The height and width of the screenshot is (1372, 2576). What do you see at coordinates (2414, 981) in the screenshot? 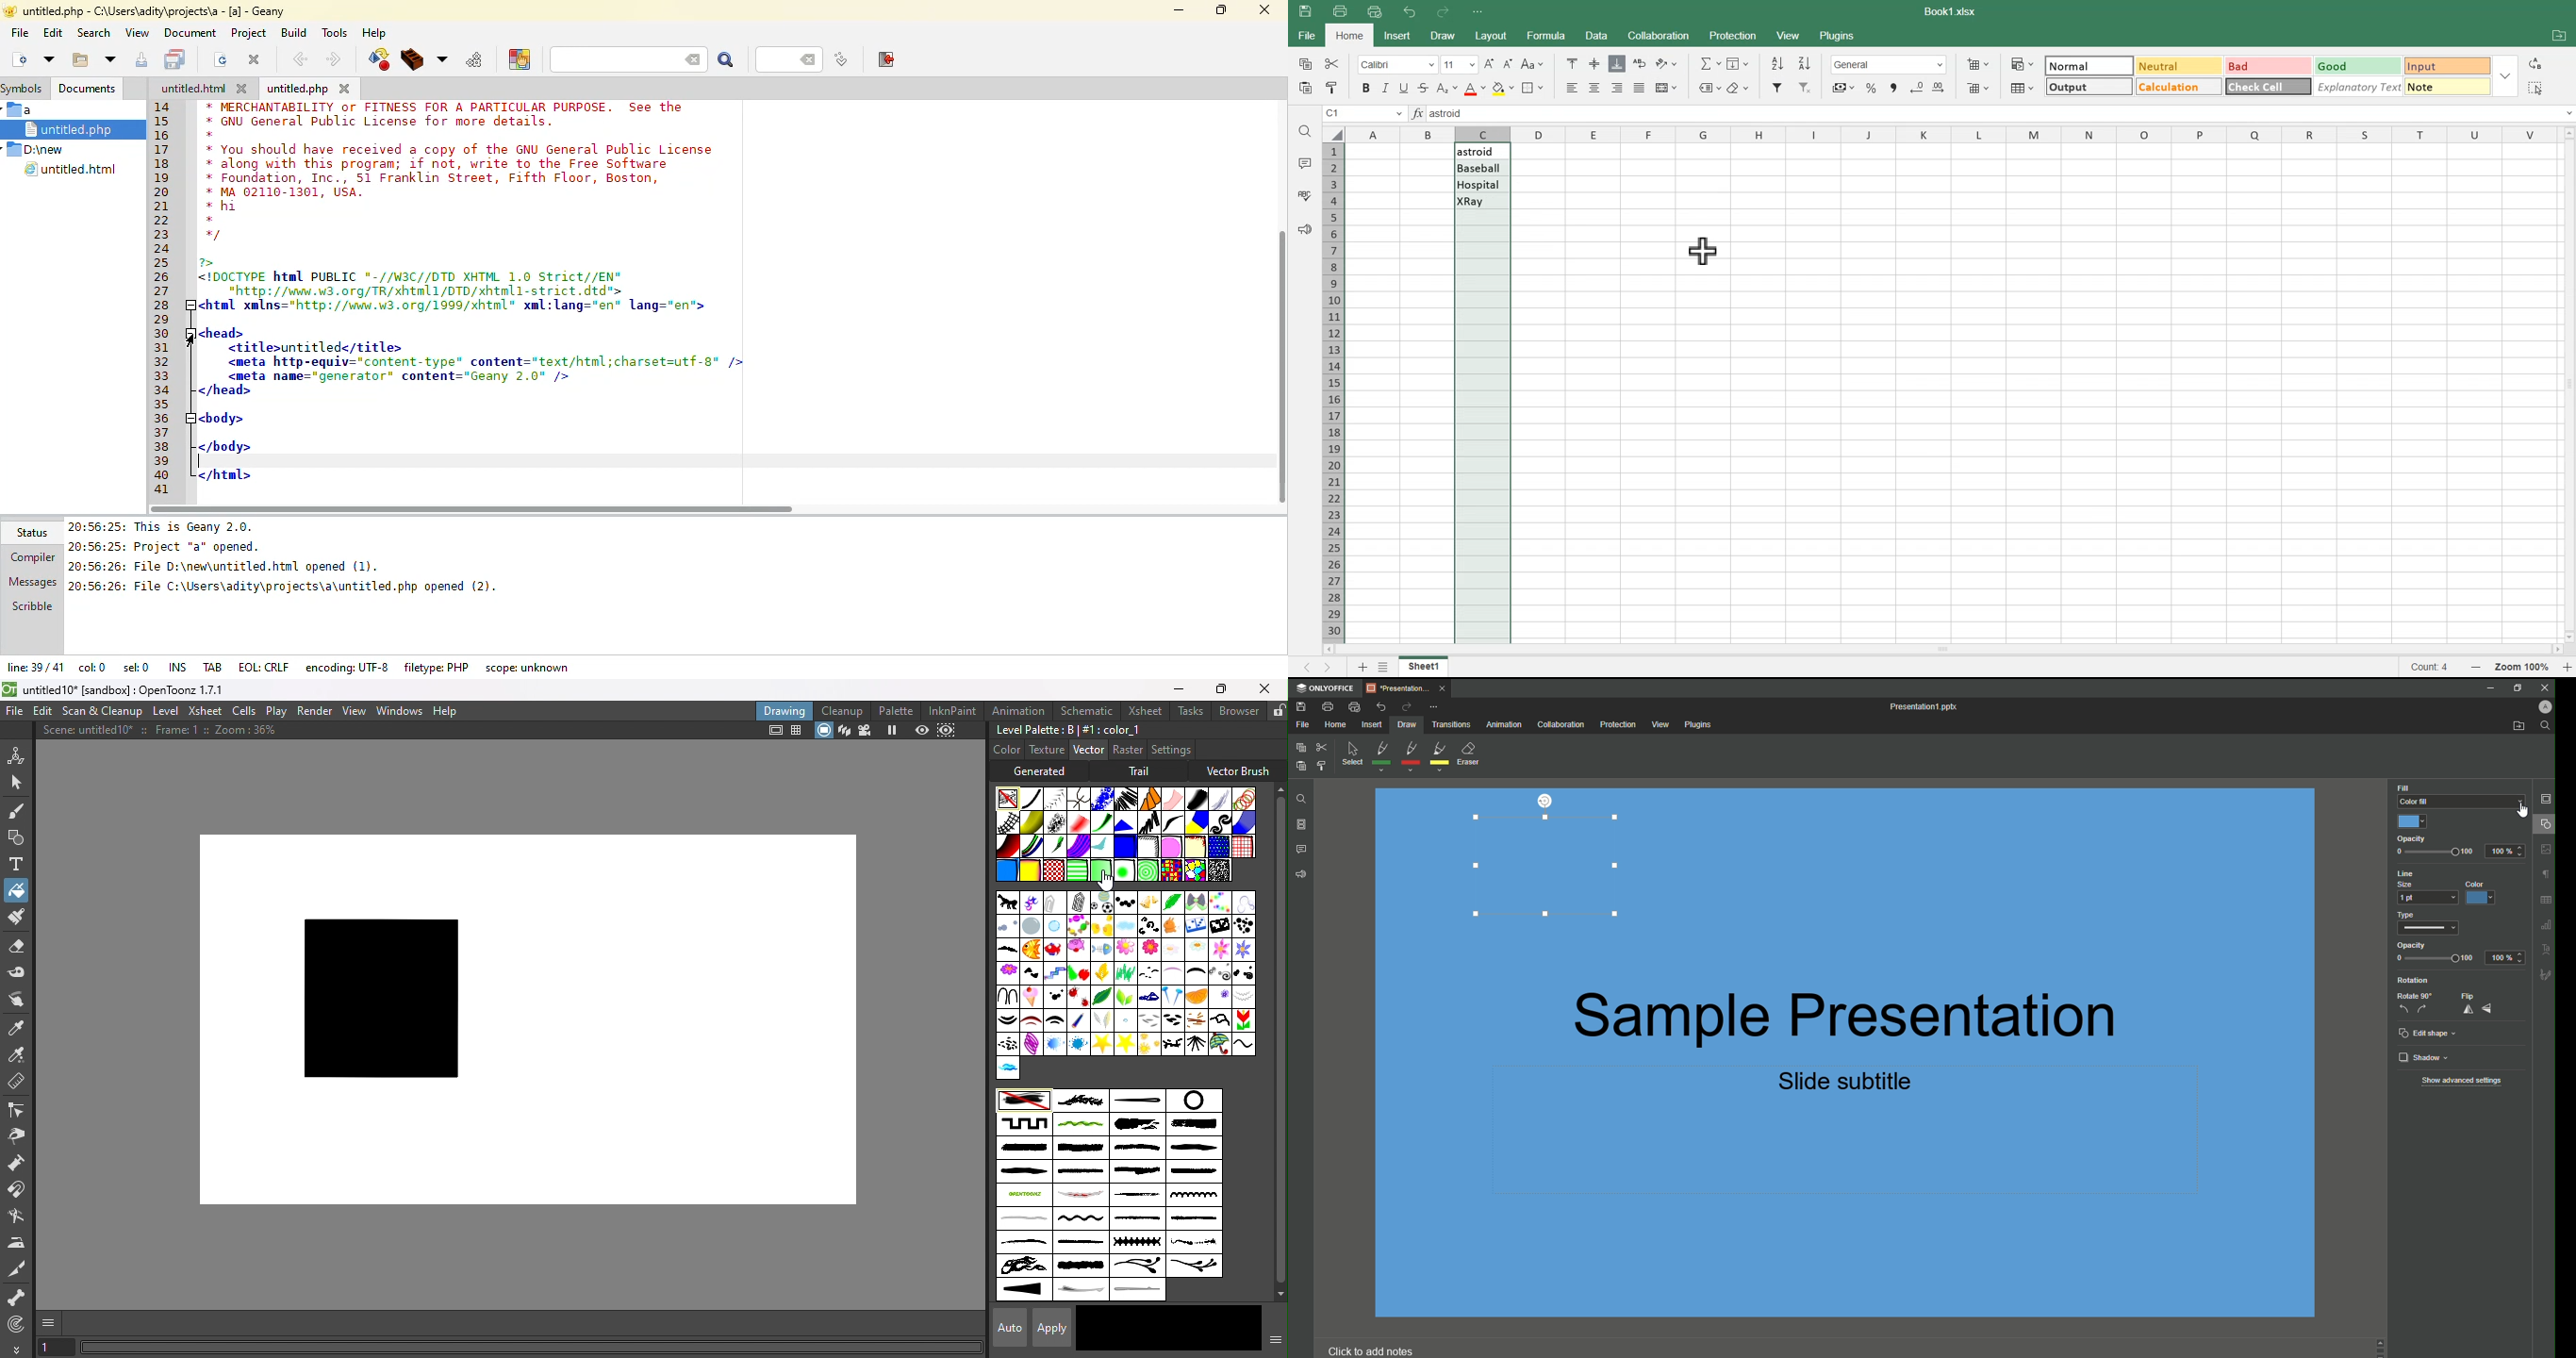
I see `Rotation` at bounding box center [2414, 981].